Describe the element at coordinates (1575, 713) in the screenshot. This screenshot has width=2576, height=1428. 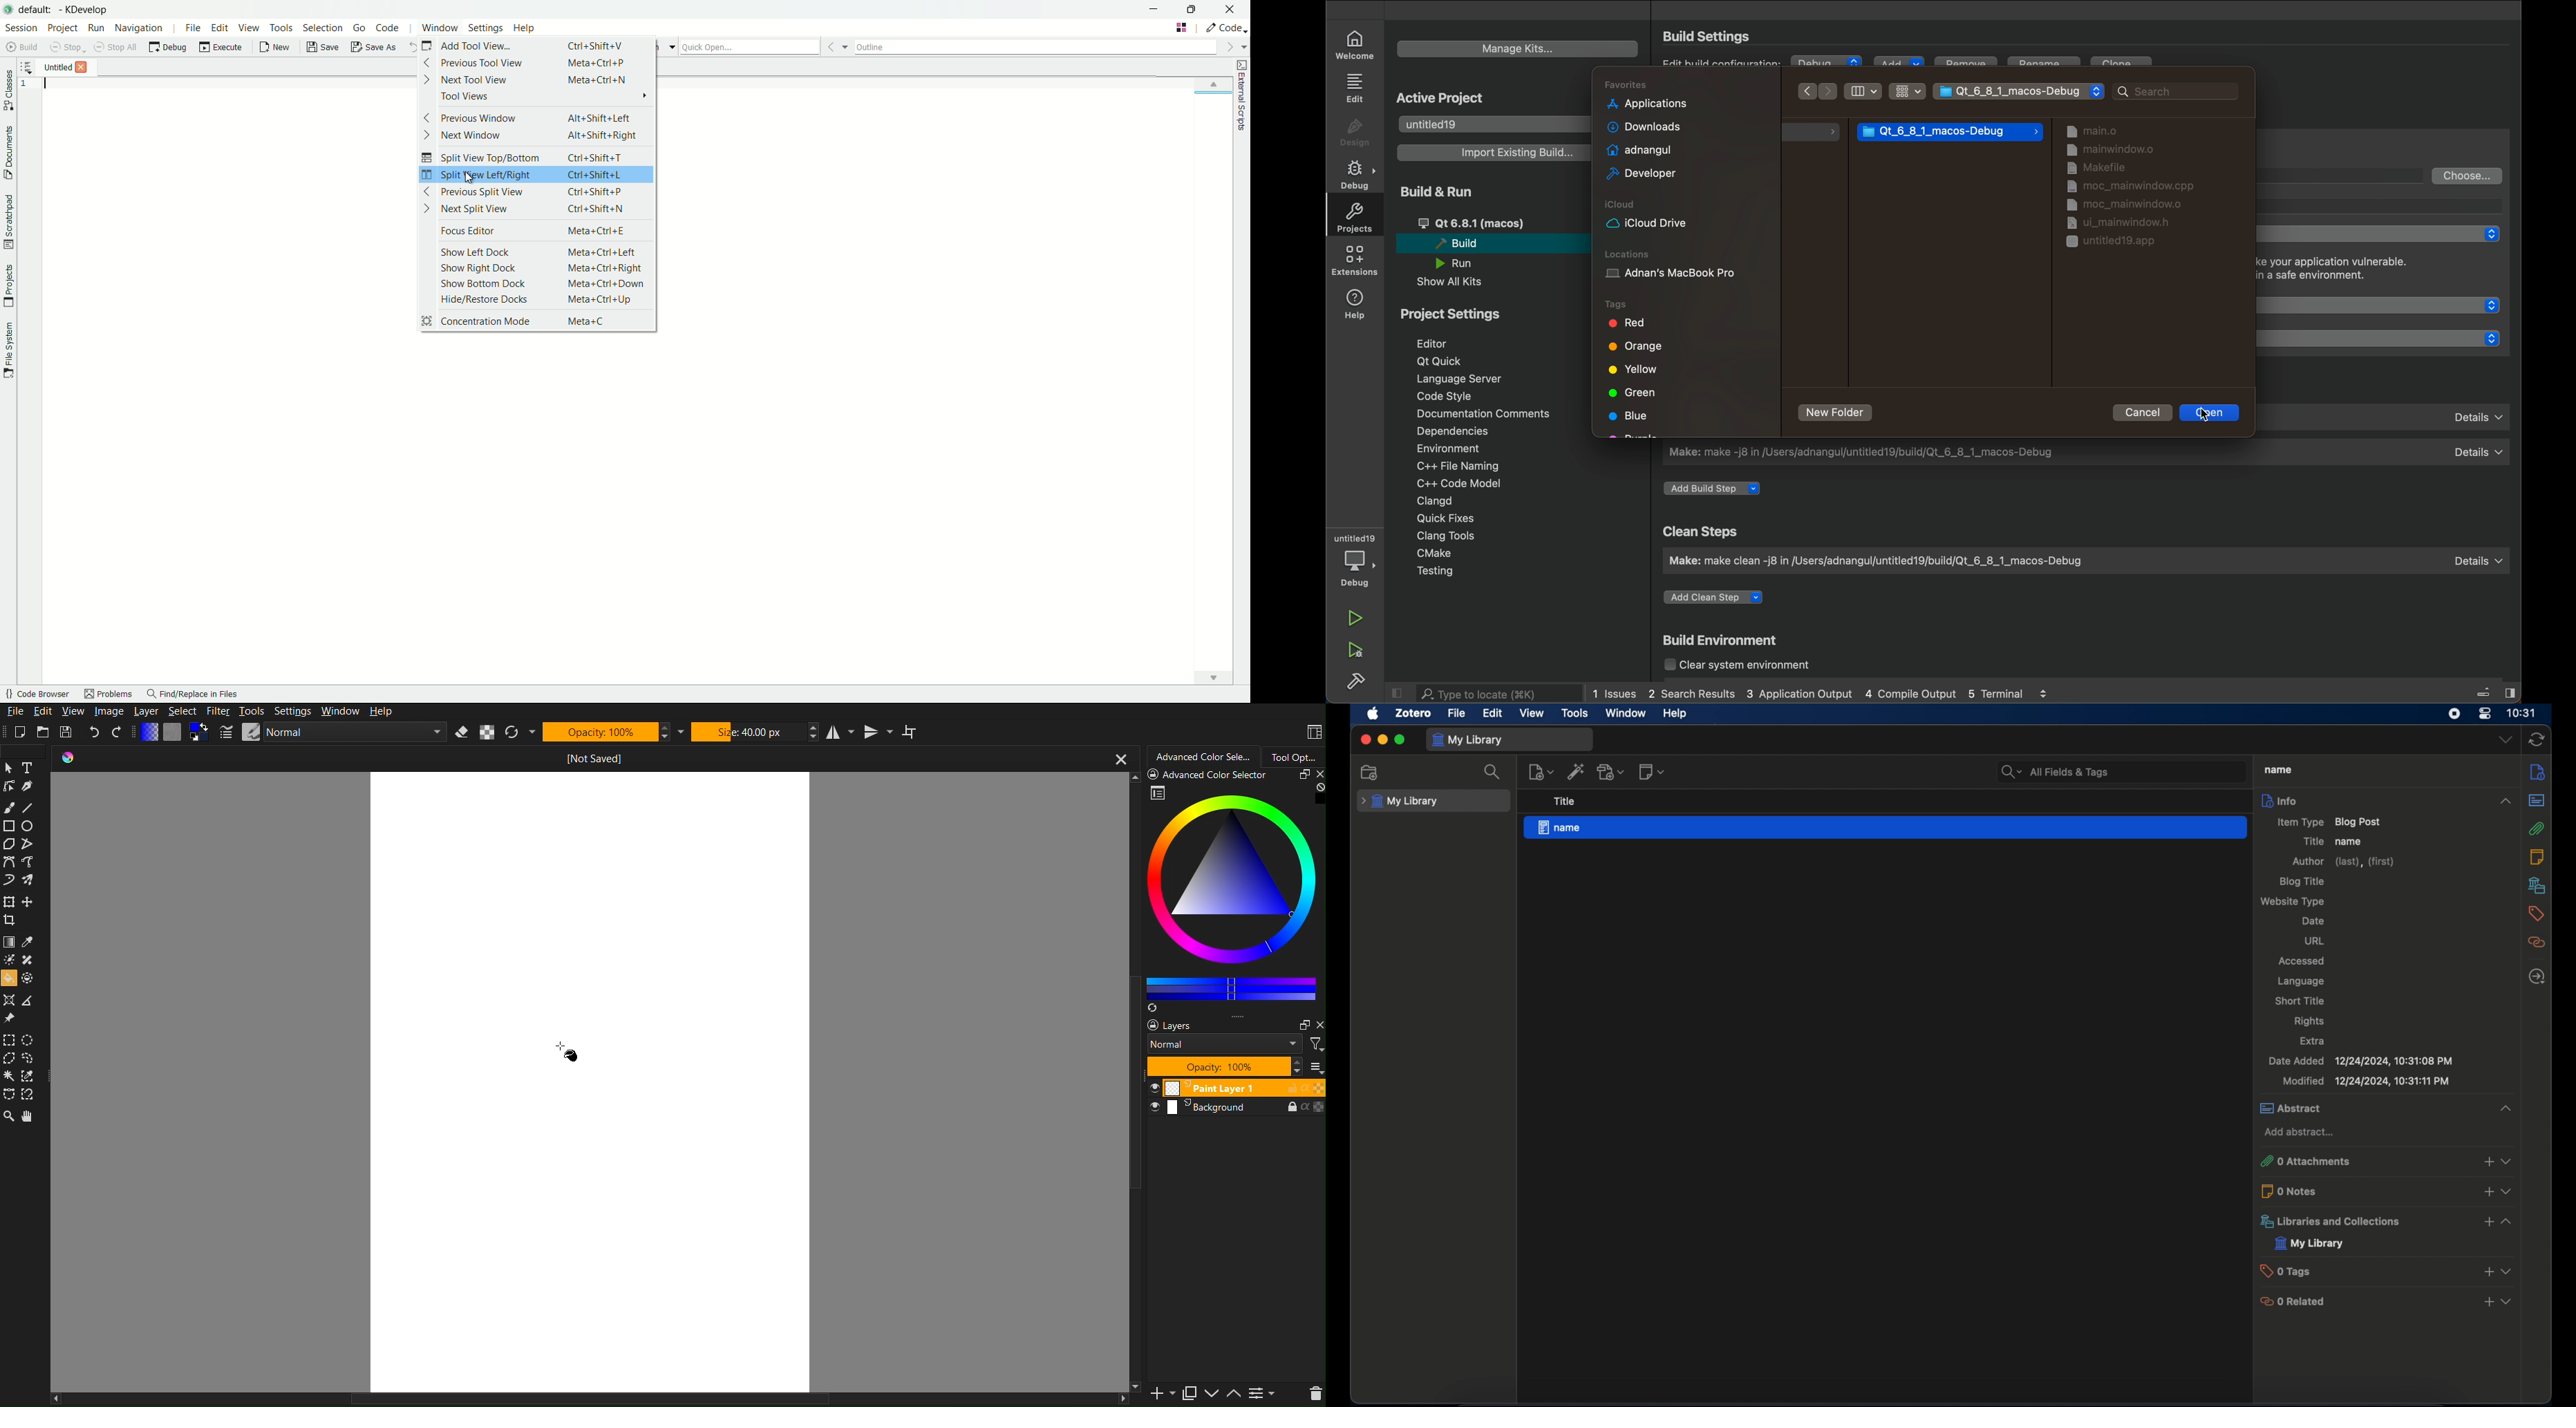
I see `tools` at that location.